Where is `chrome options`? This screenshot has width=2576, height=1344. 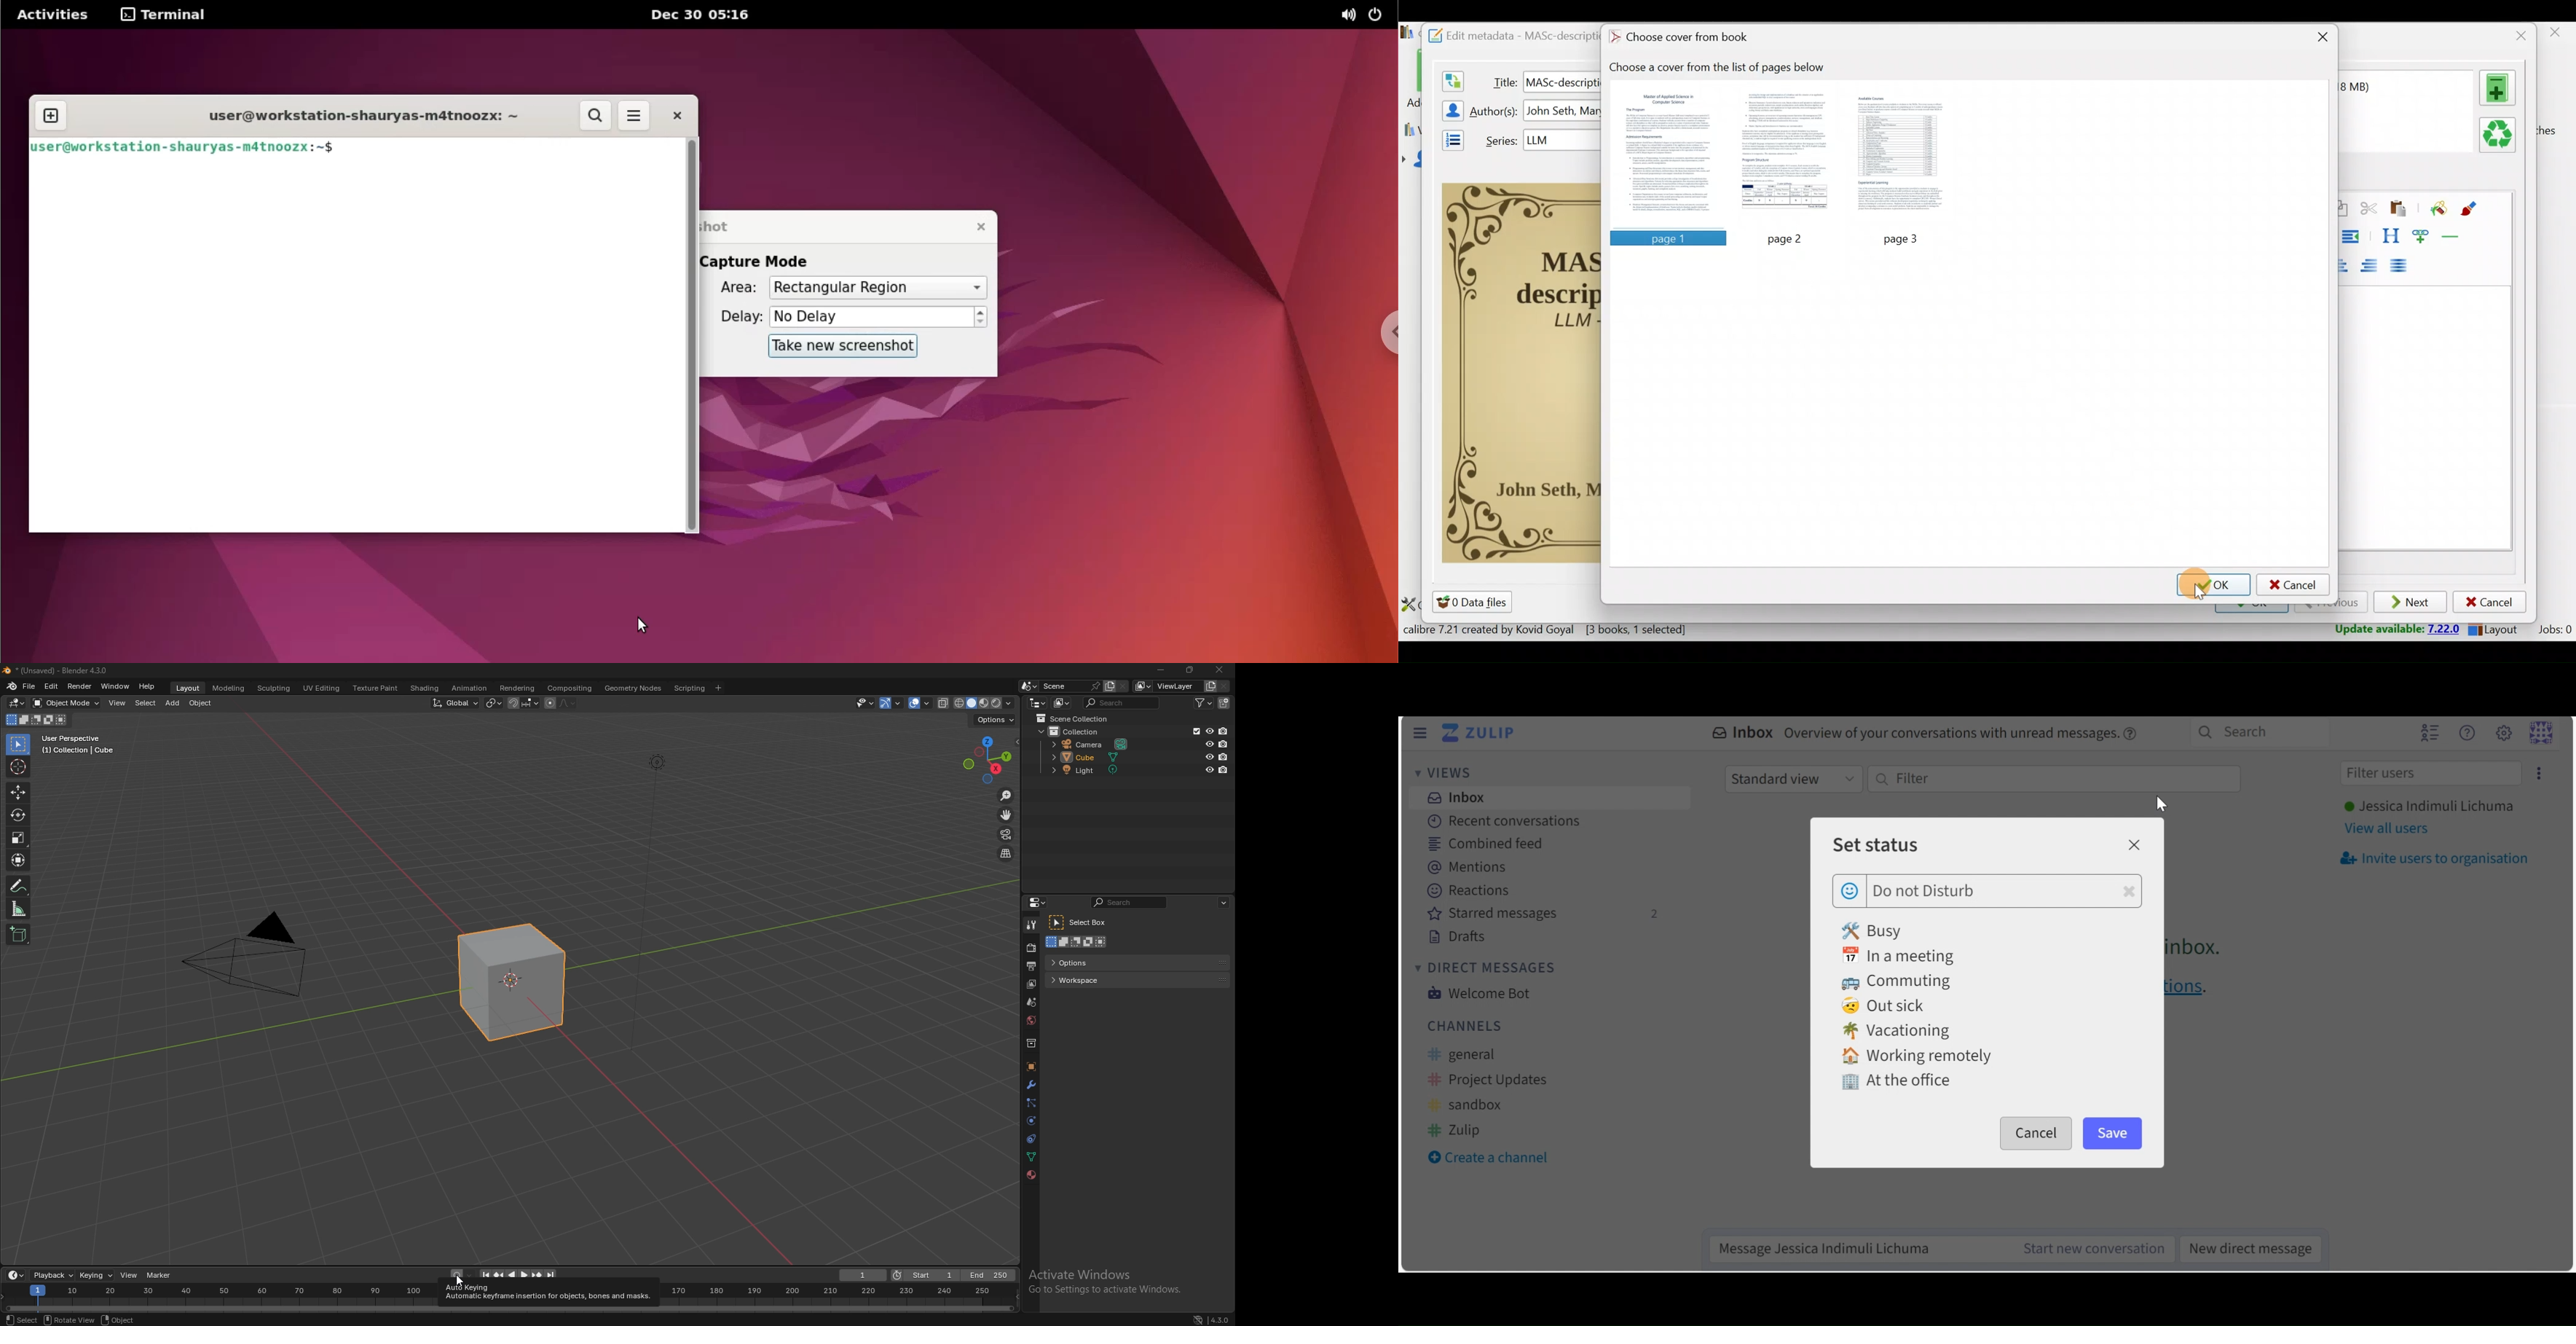 chrome options is located at coordinates (1384, 334).